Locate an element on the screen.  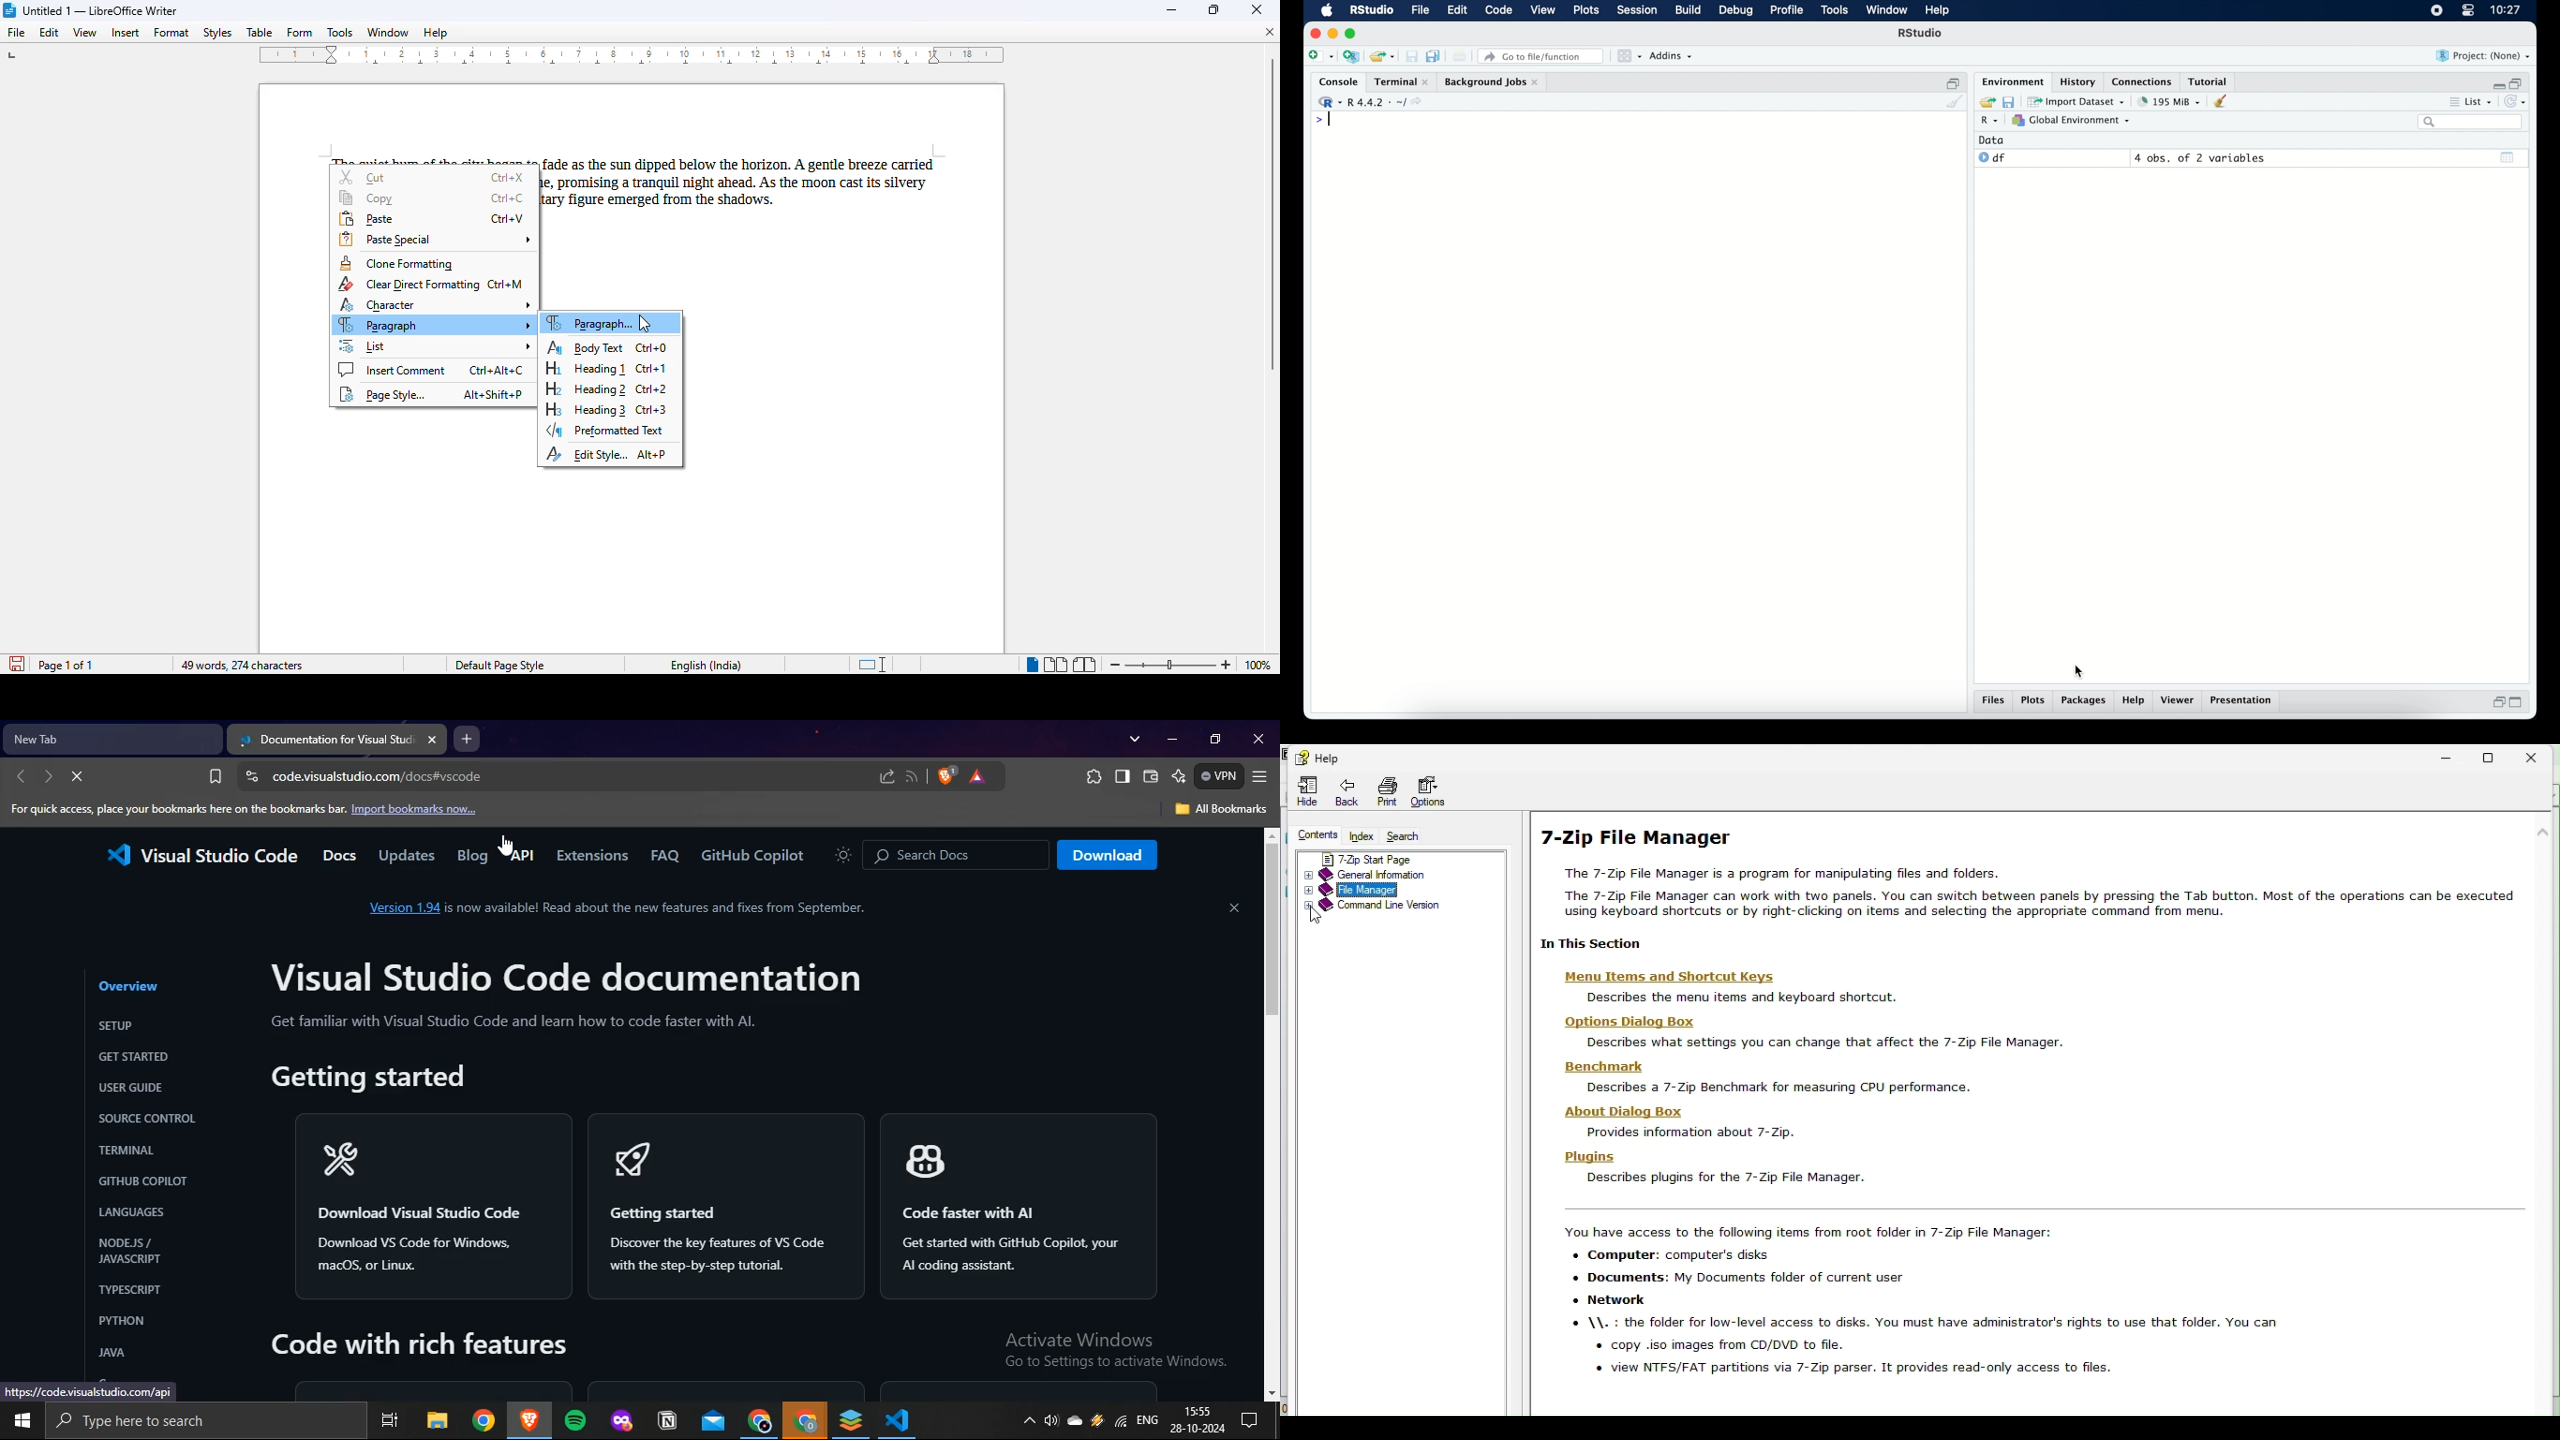
help is located at coordinates (2133, 702).